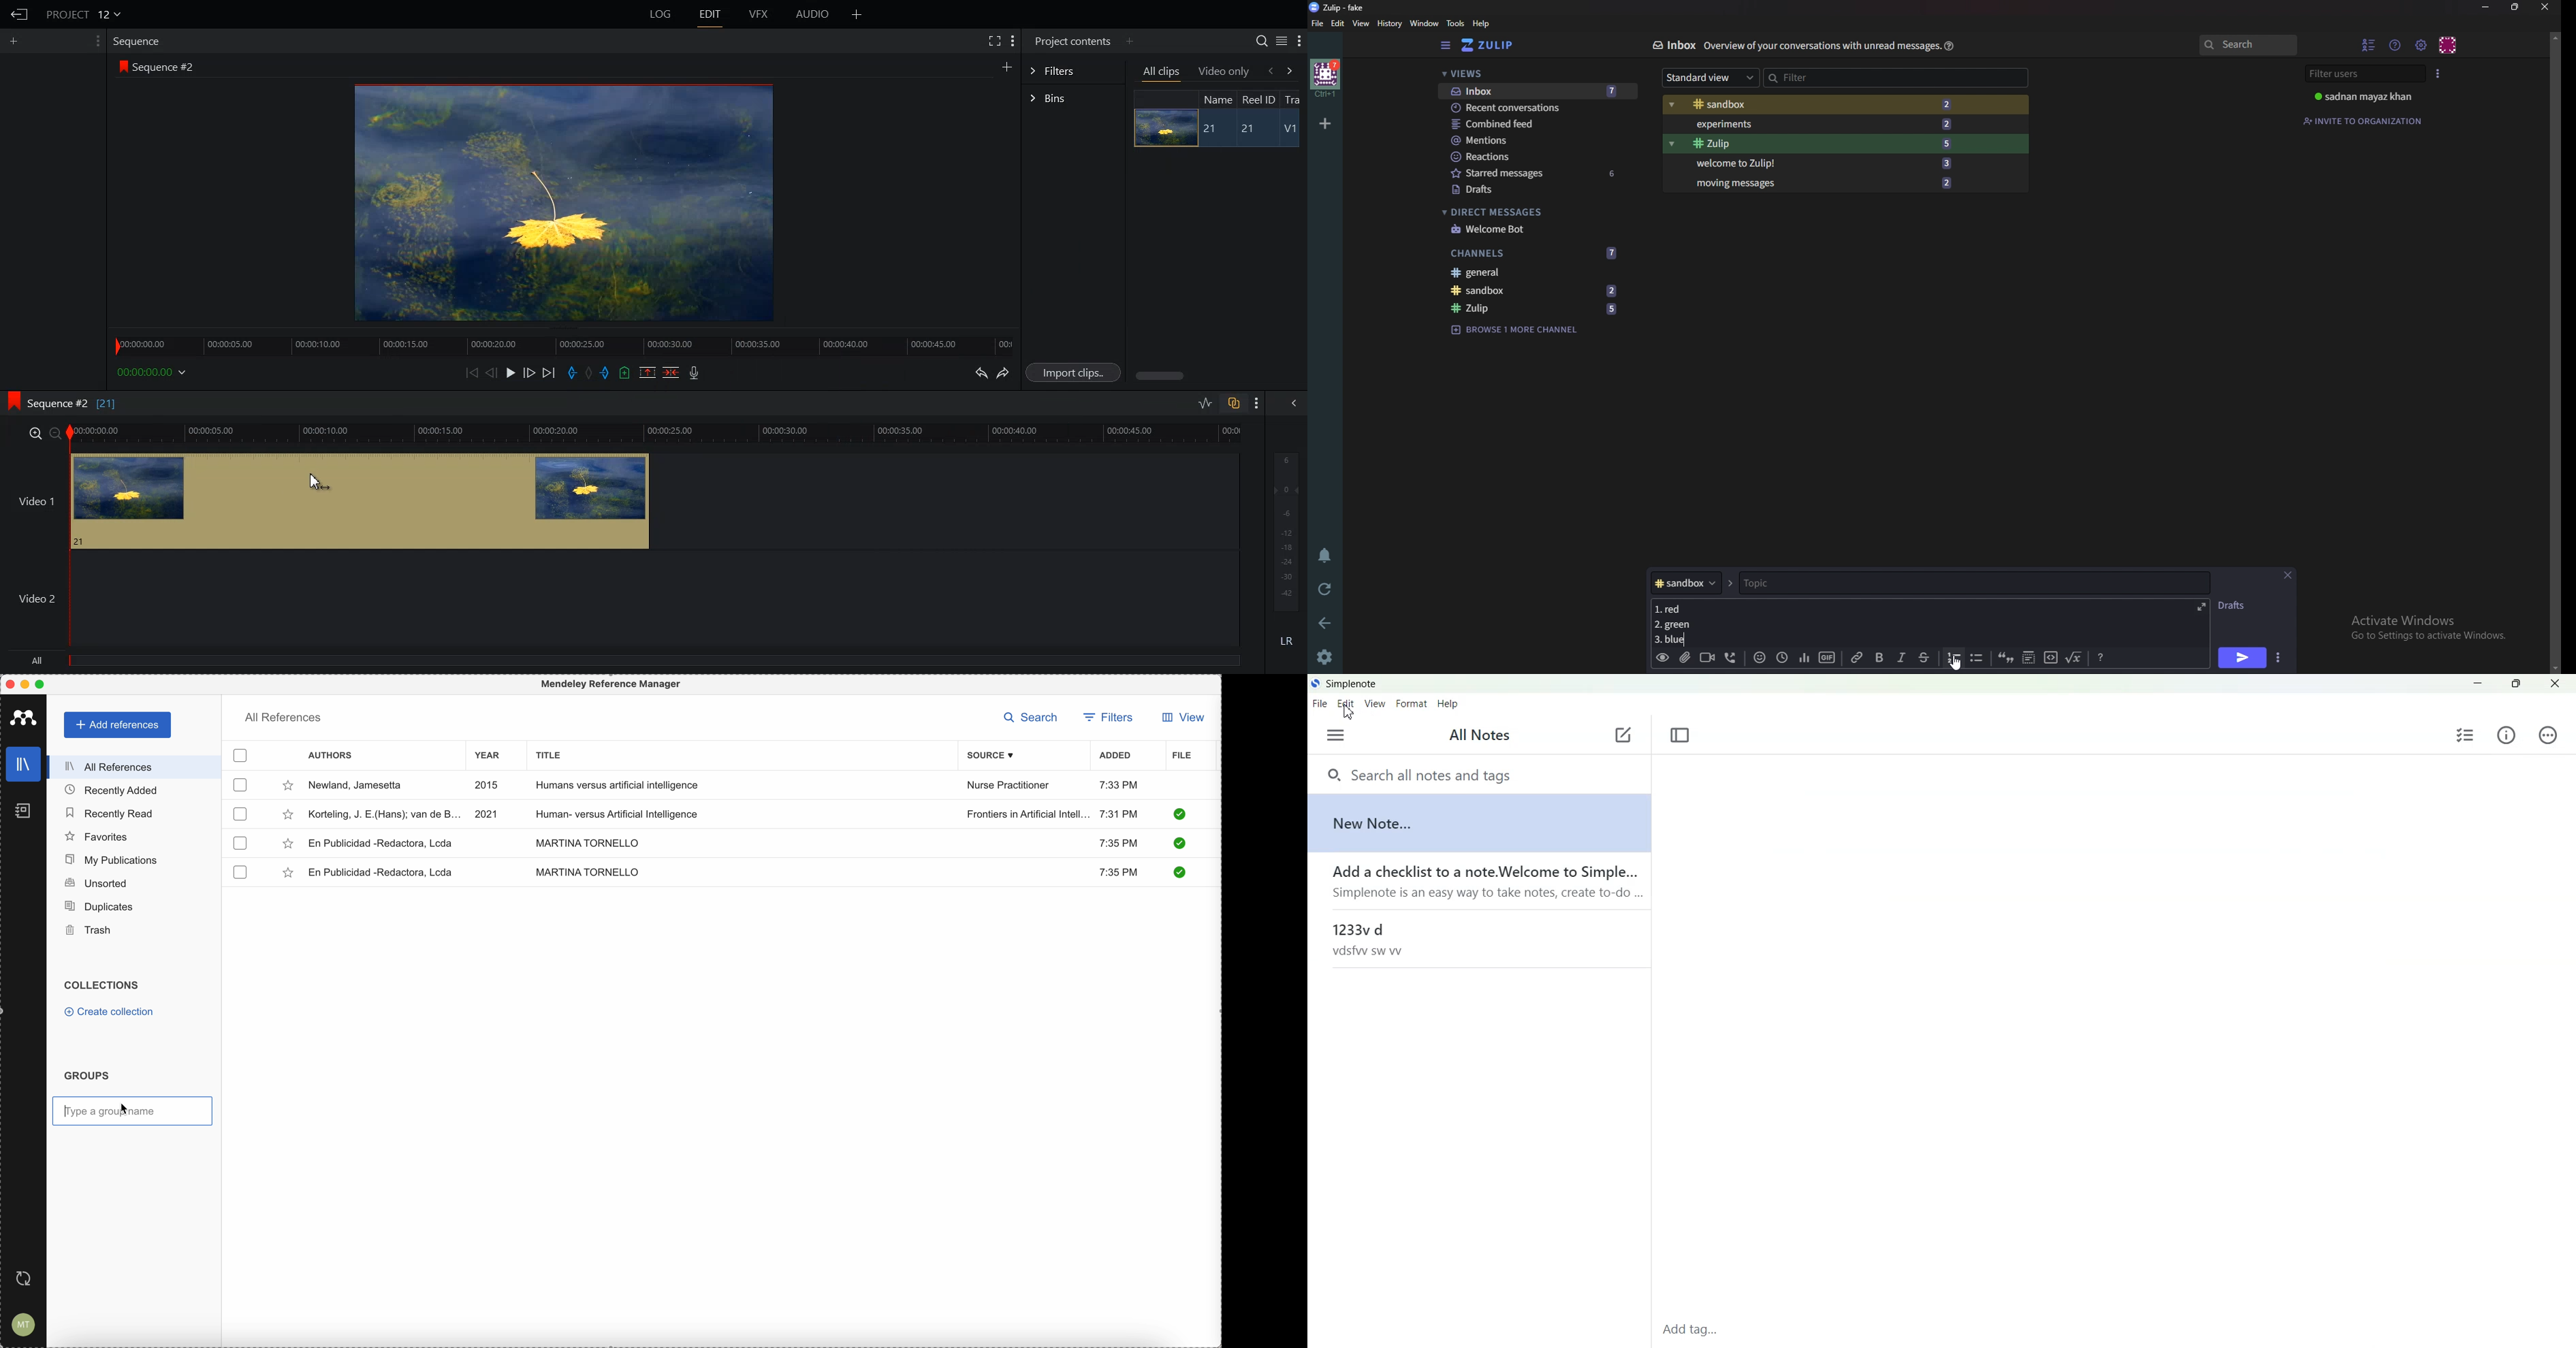 The width and height of the screenshot is (2576, 1372). I want to click on Tra, so click(1294, 99).